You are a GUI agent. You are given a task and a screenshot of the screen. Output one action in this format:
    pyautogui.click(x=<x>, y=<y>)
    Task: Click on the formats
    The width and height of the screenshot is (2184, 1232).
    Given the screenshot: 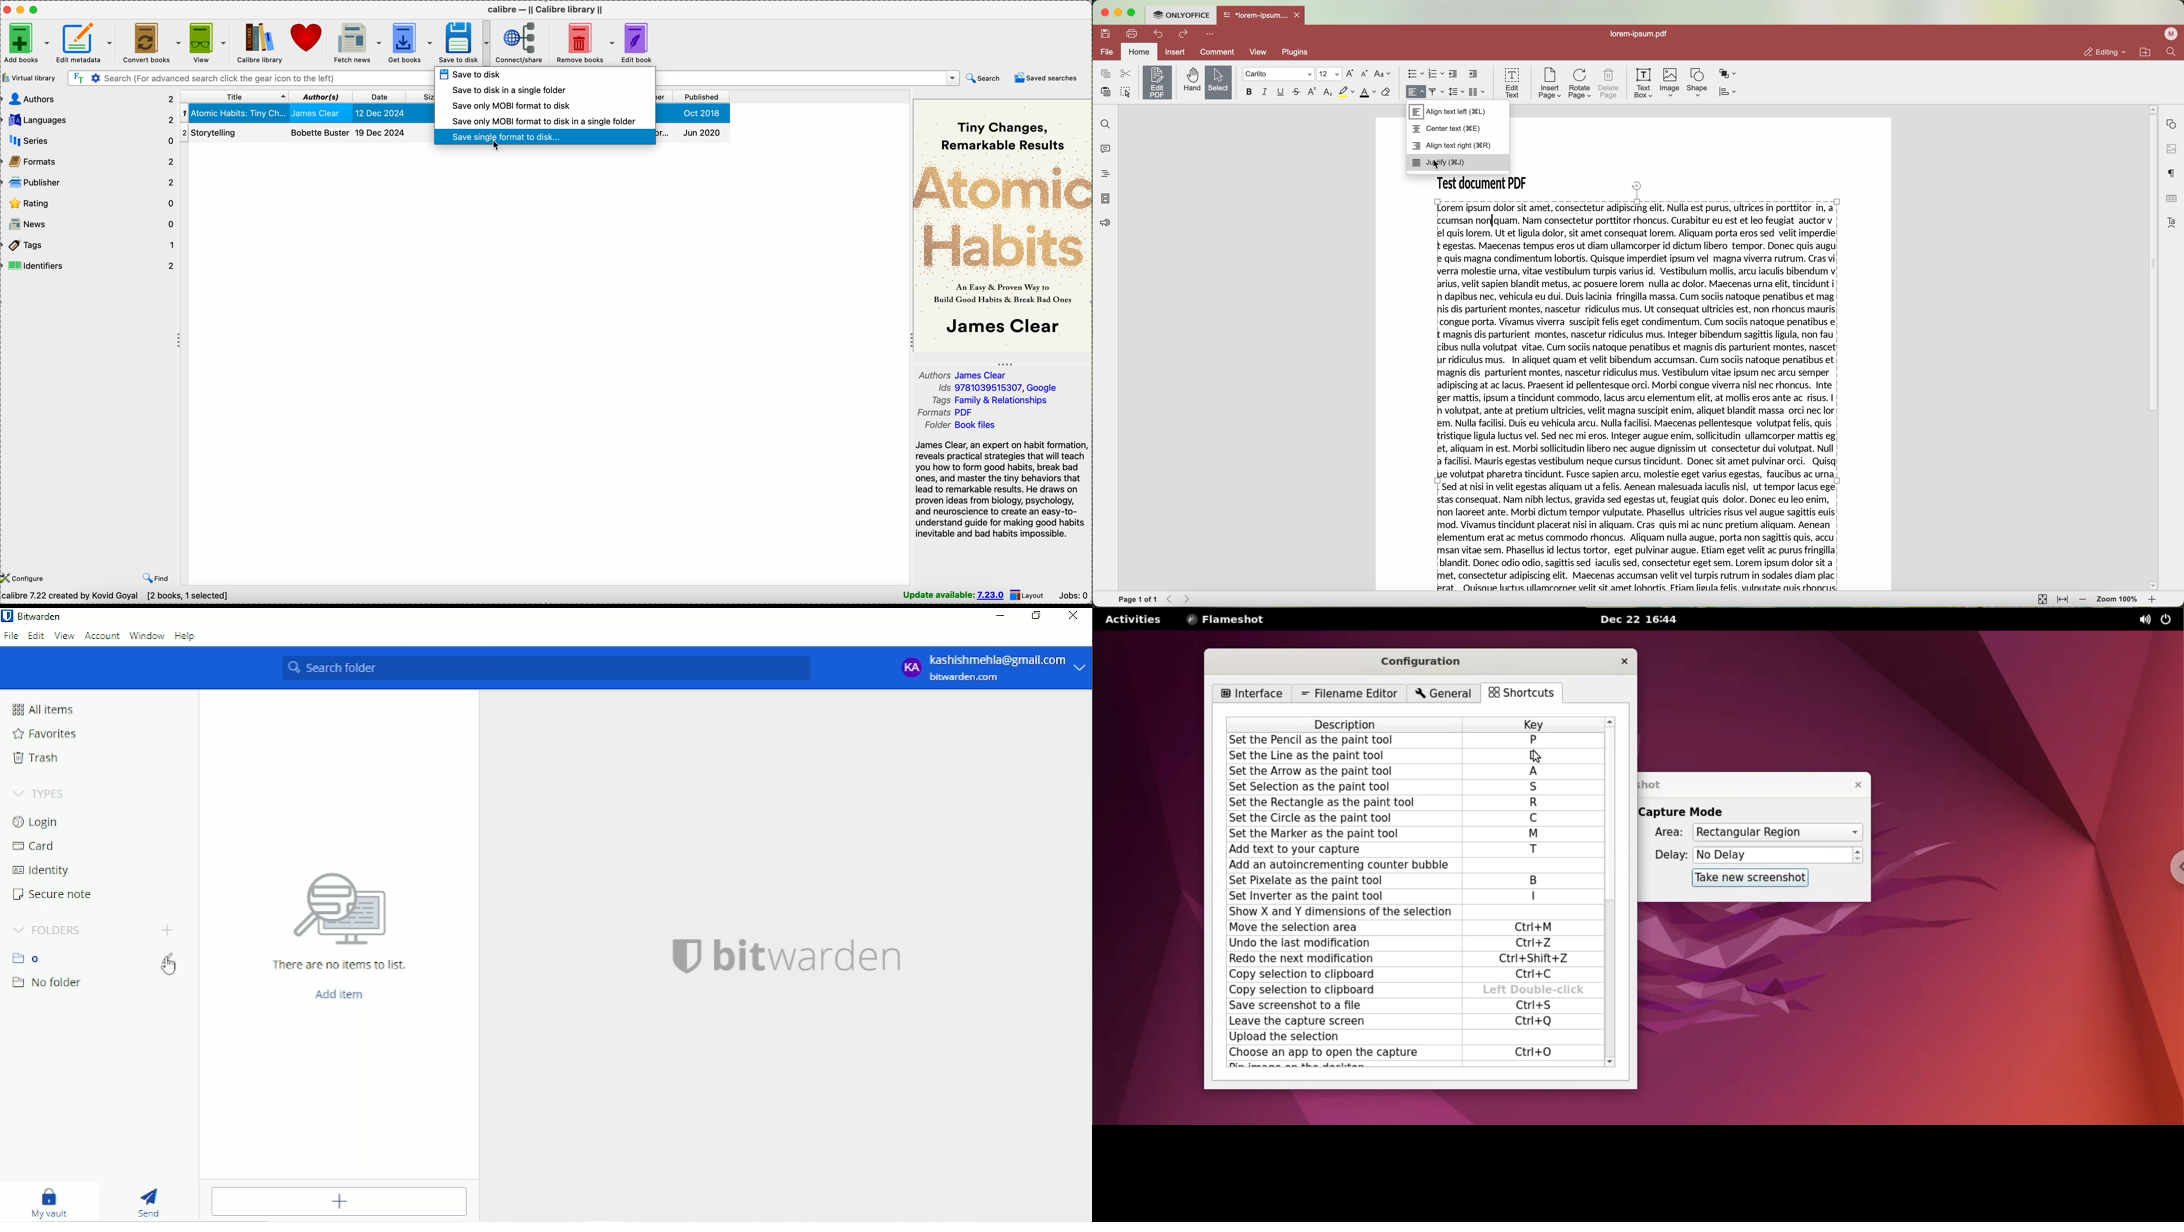 What is the action you would take?
    pyautogui.click(x=91, y=163)
    